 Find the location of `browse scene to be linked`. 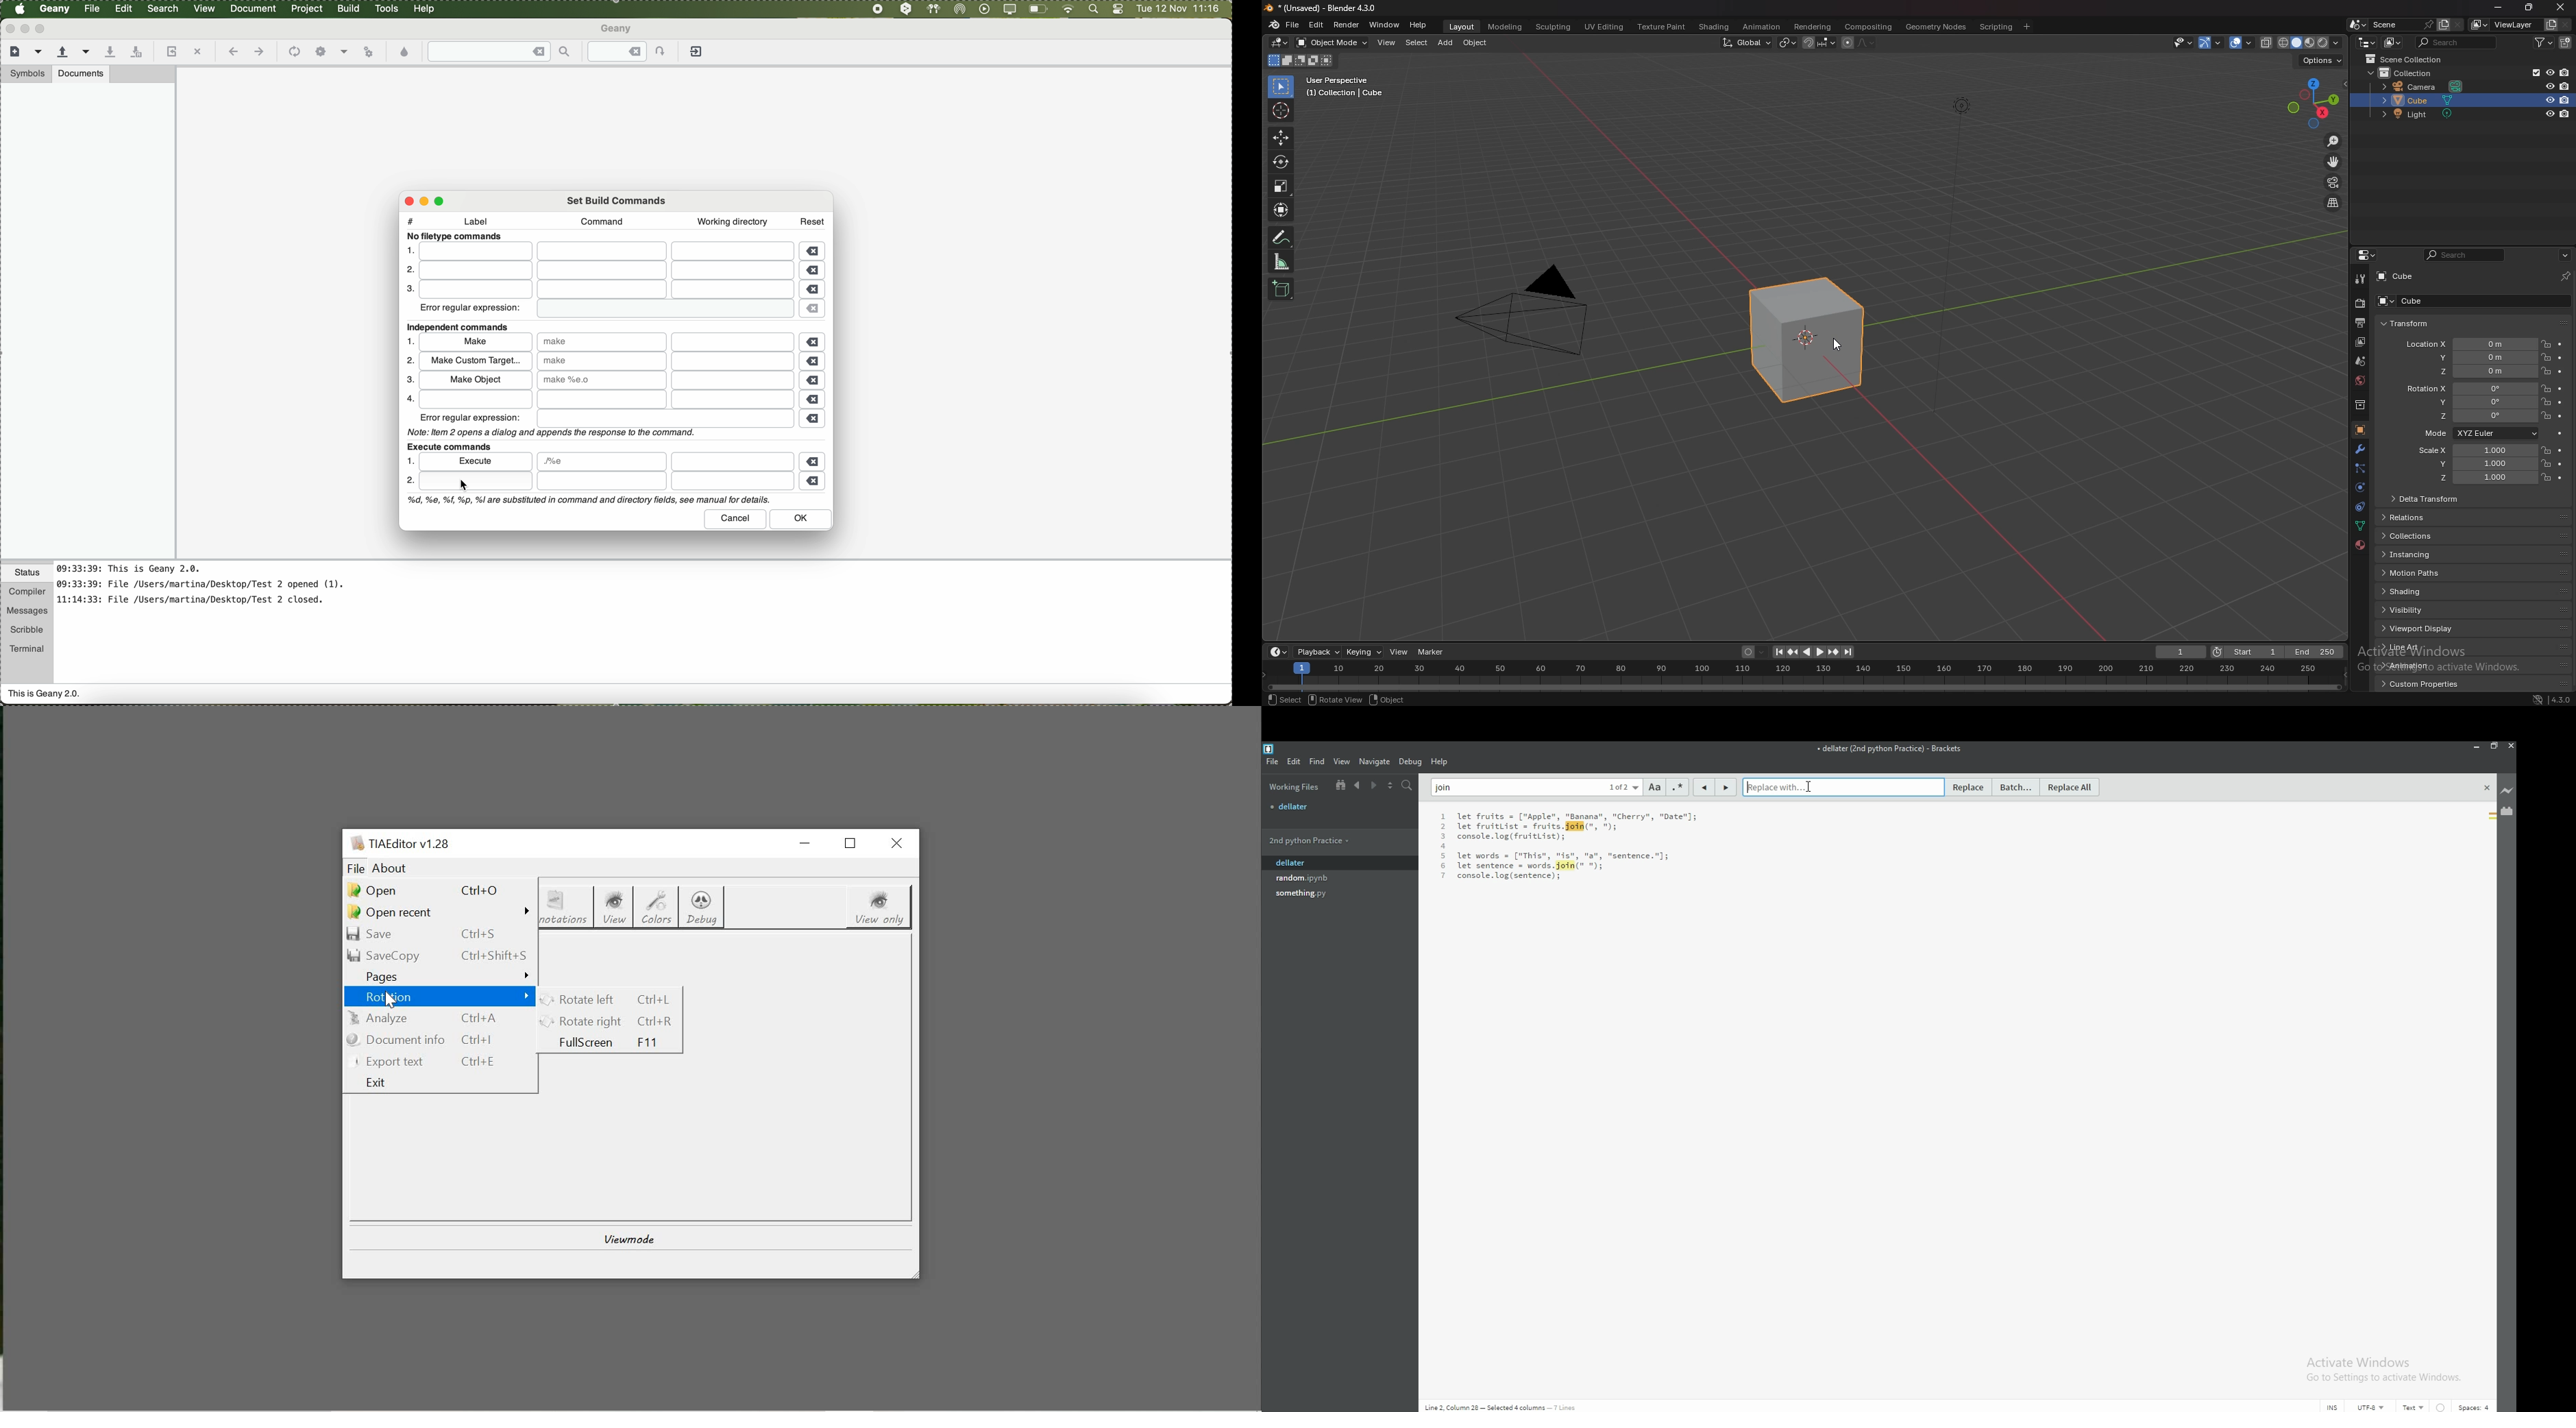

browse scene to be linked is located at coordinates (2358, 25).